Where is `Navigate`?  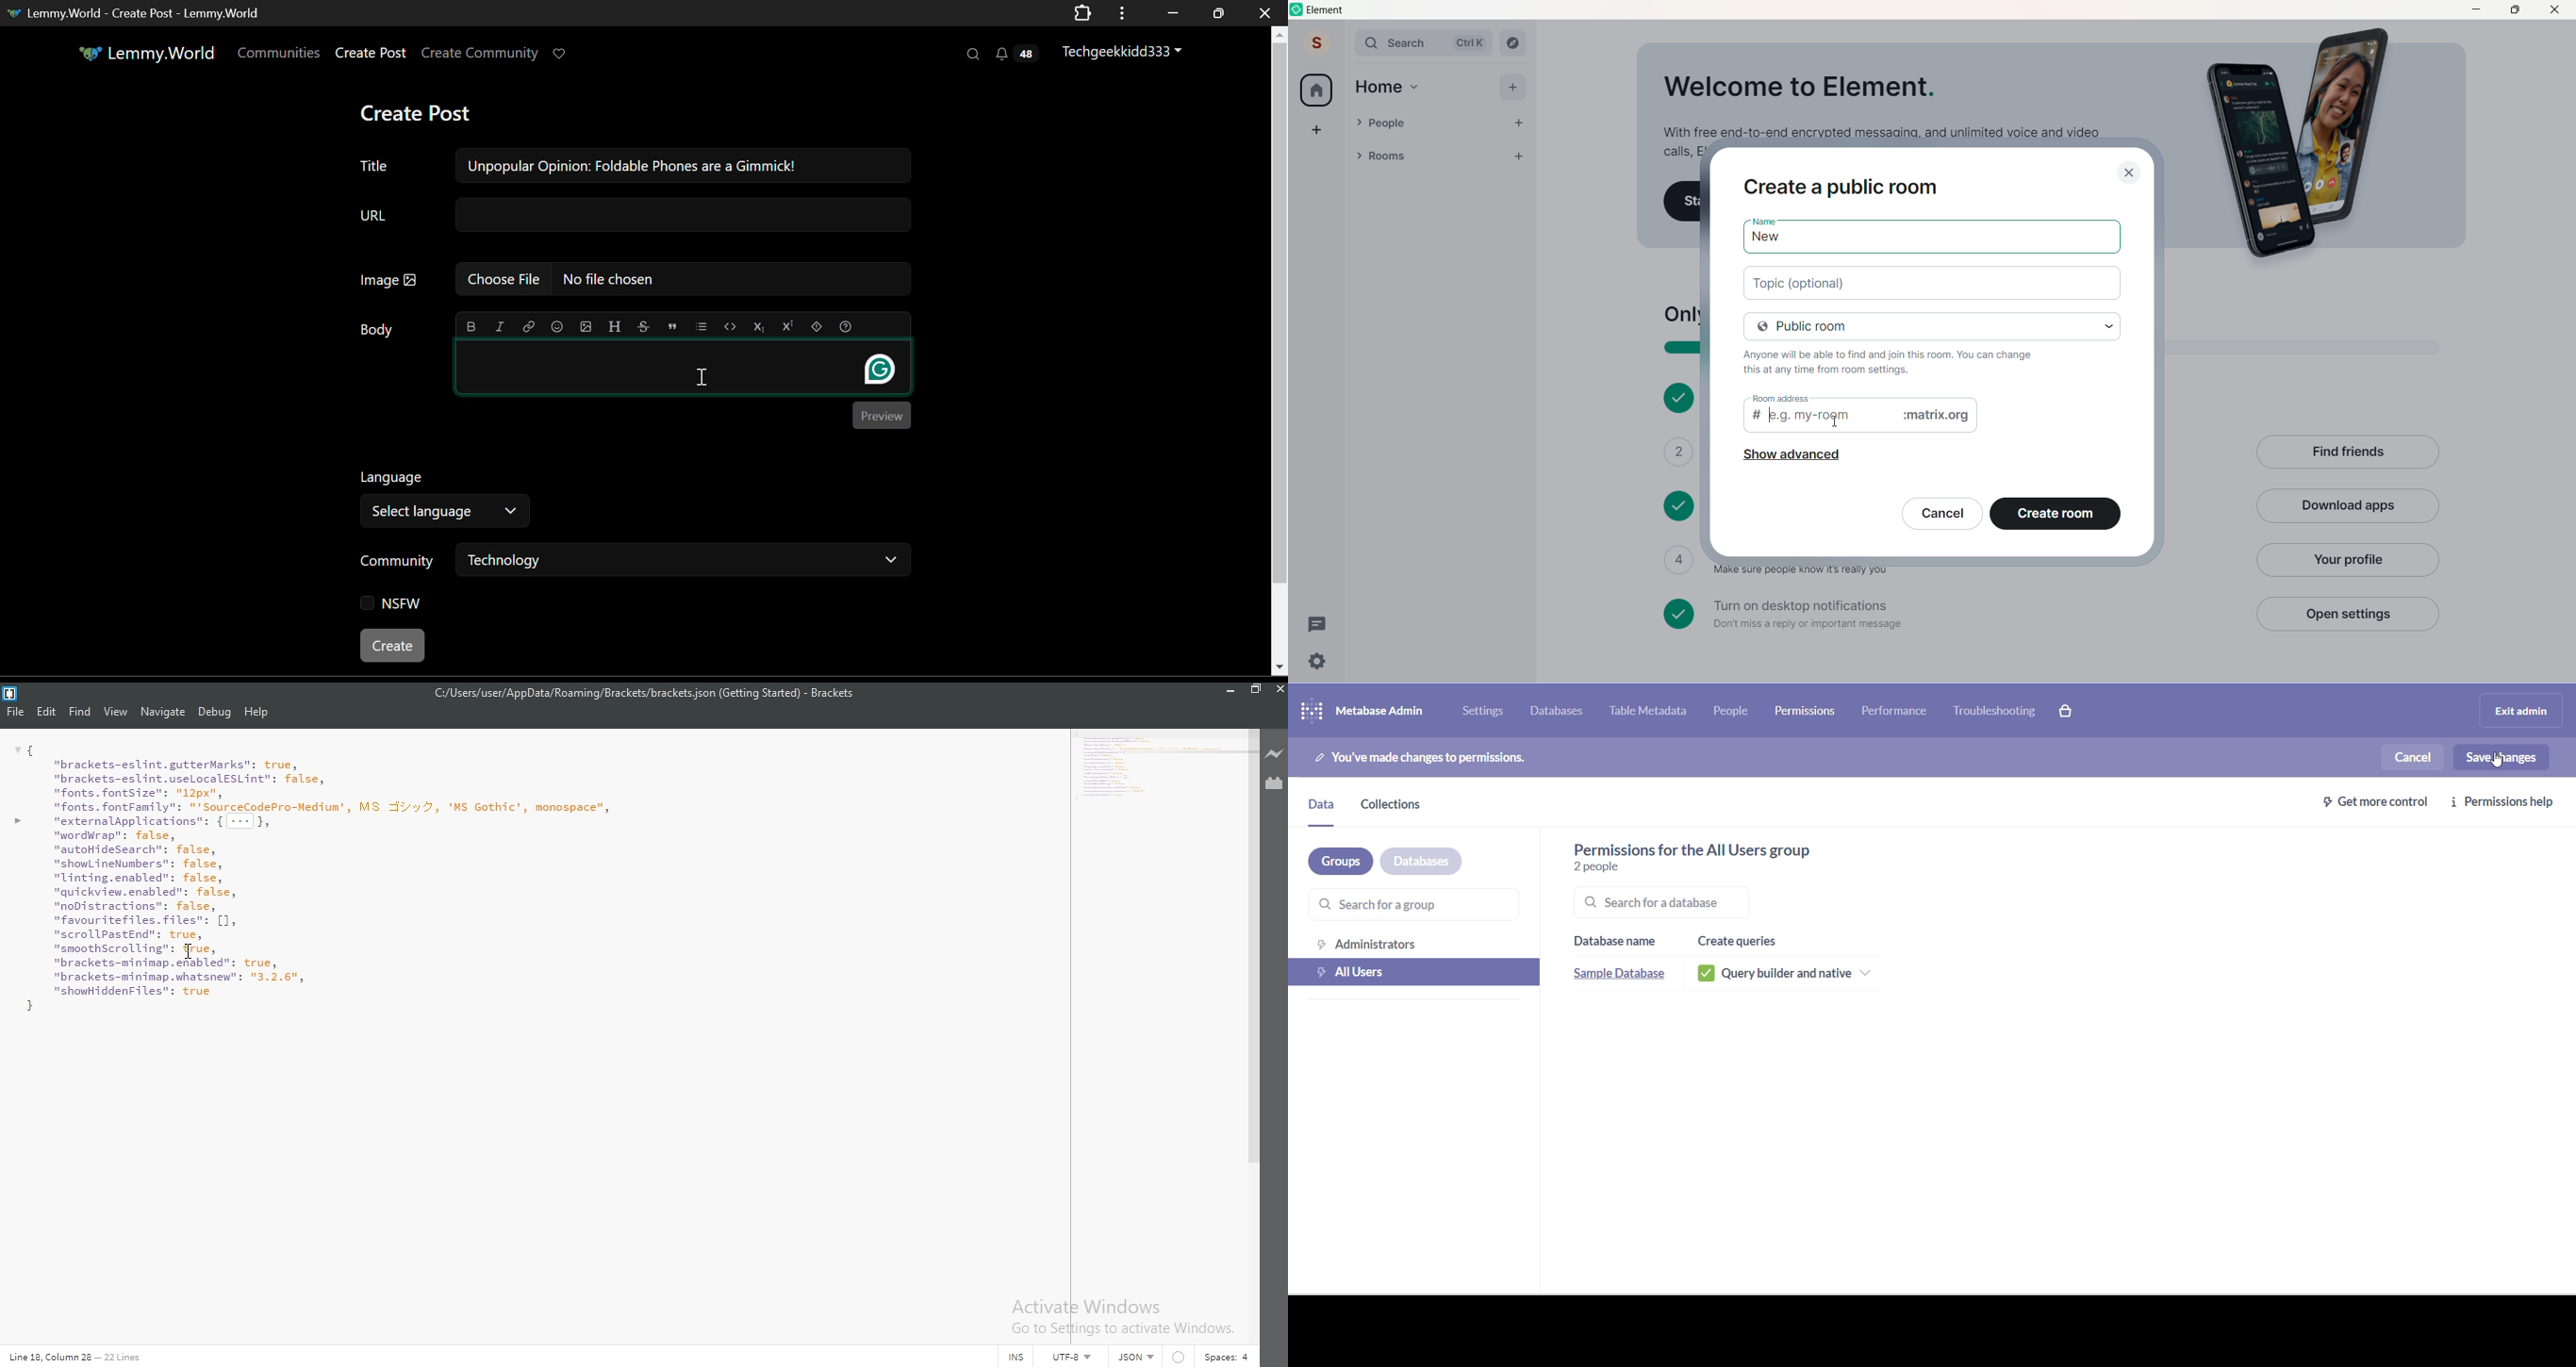
Navigate is located at coordinates (162, 713).